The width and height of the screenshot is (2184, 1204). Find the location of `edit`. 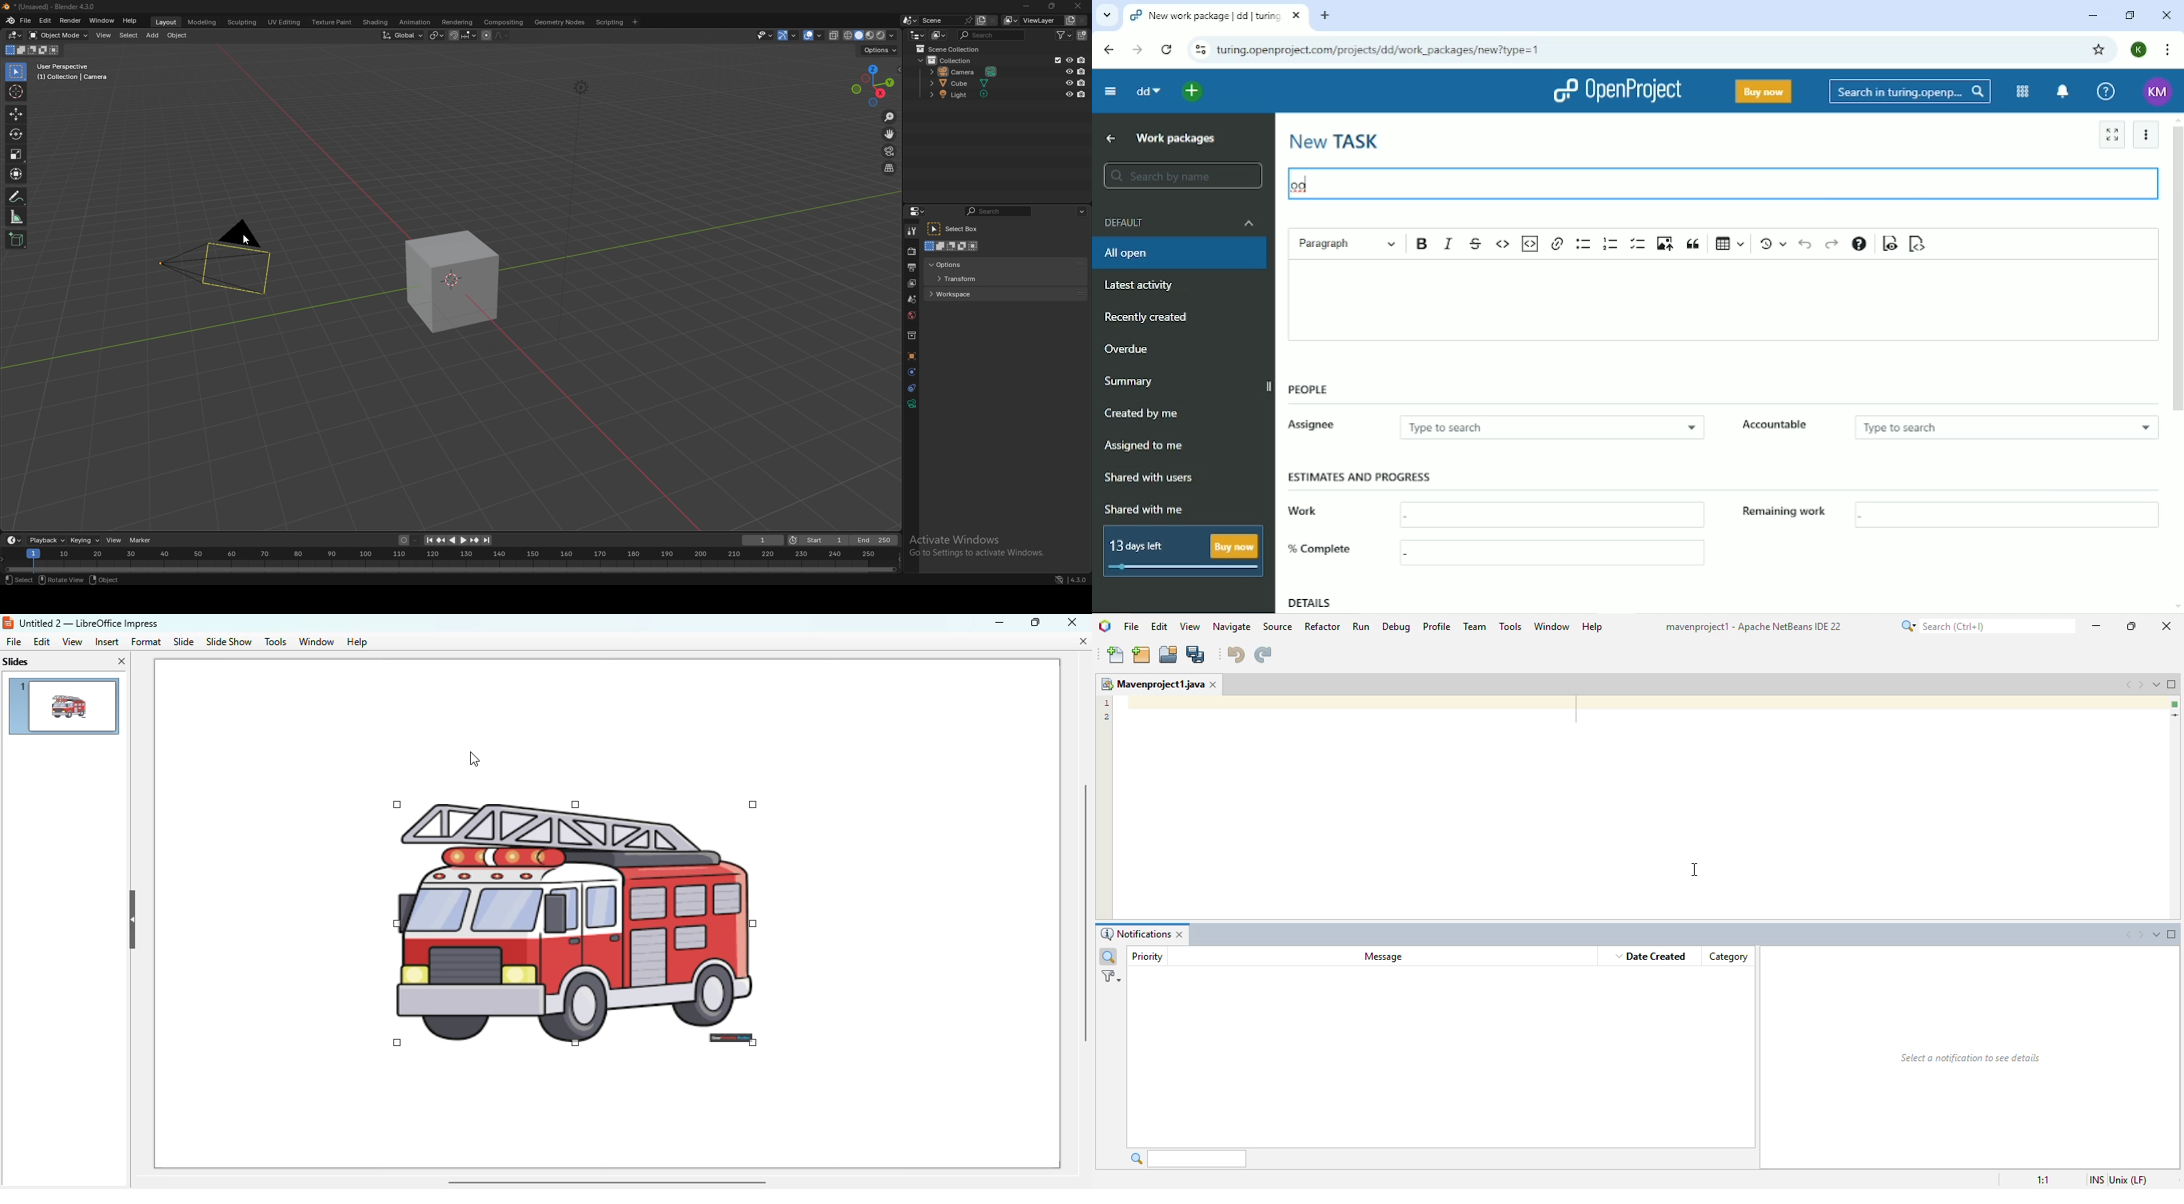

edit is located at coordinates (46, 20).